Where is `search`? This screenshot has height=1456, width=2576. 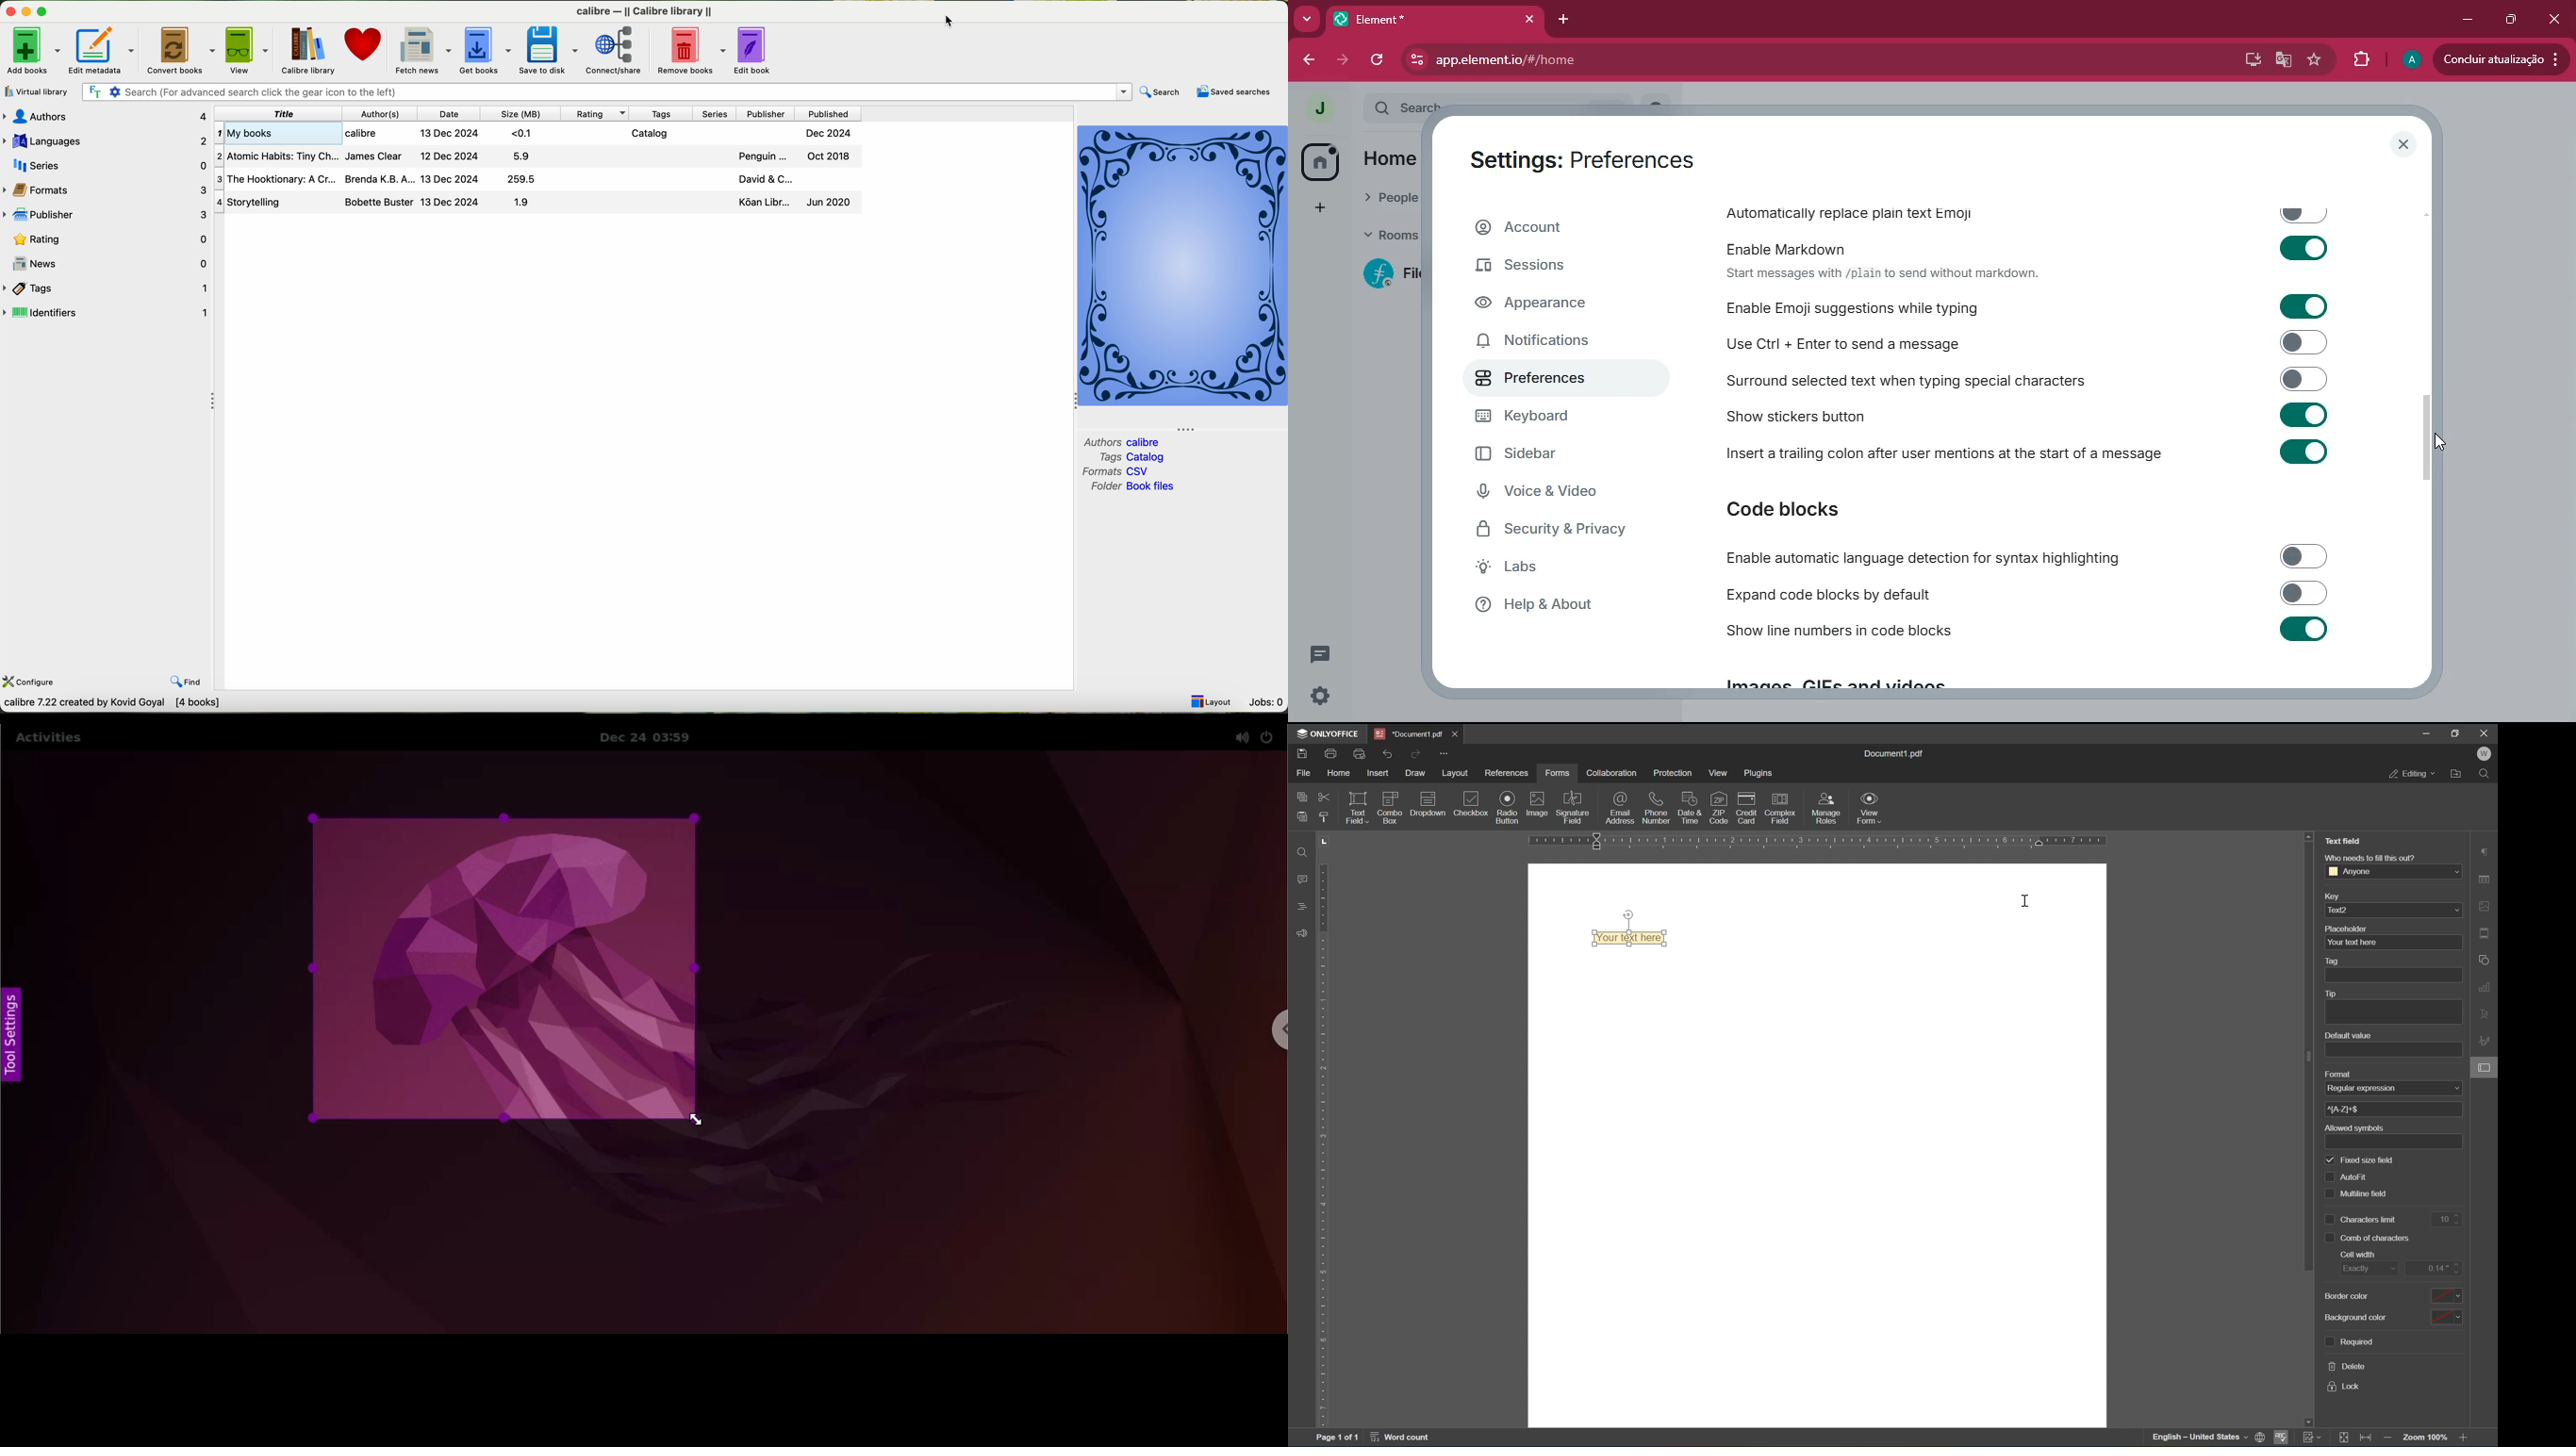
search is located at coordinates (1161, 93).